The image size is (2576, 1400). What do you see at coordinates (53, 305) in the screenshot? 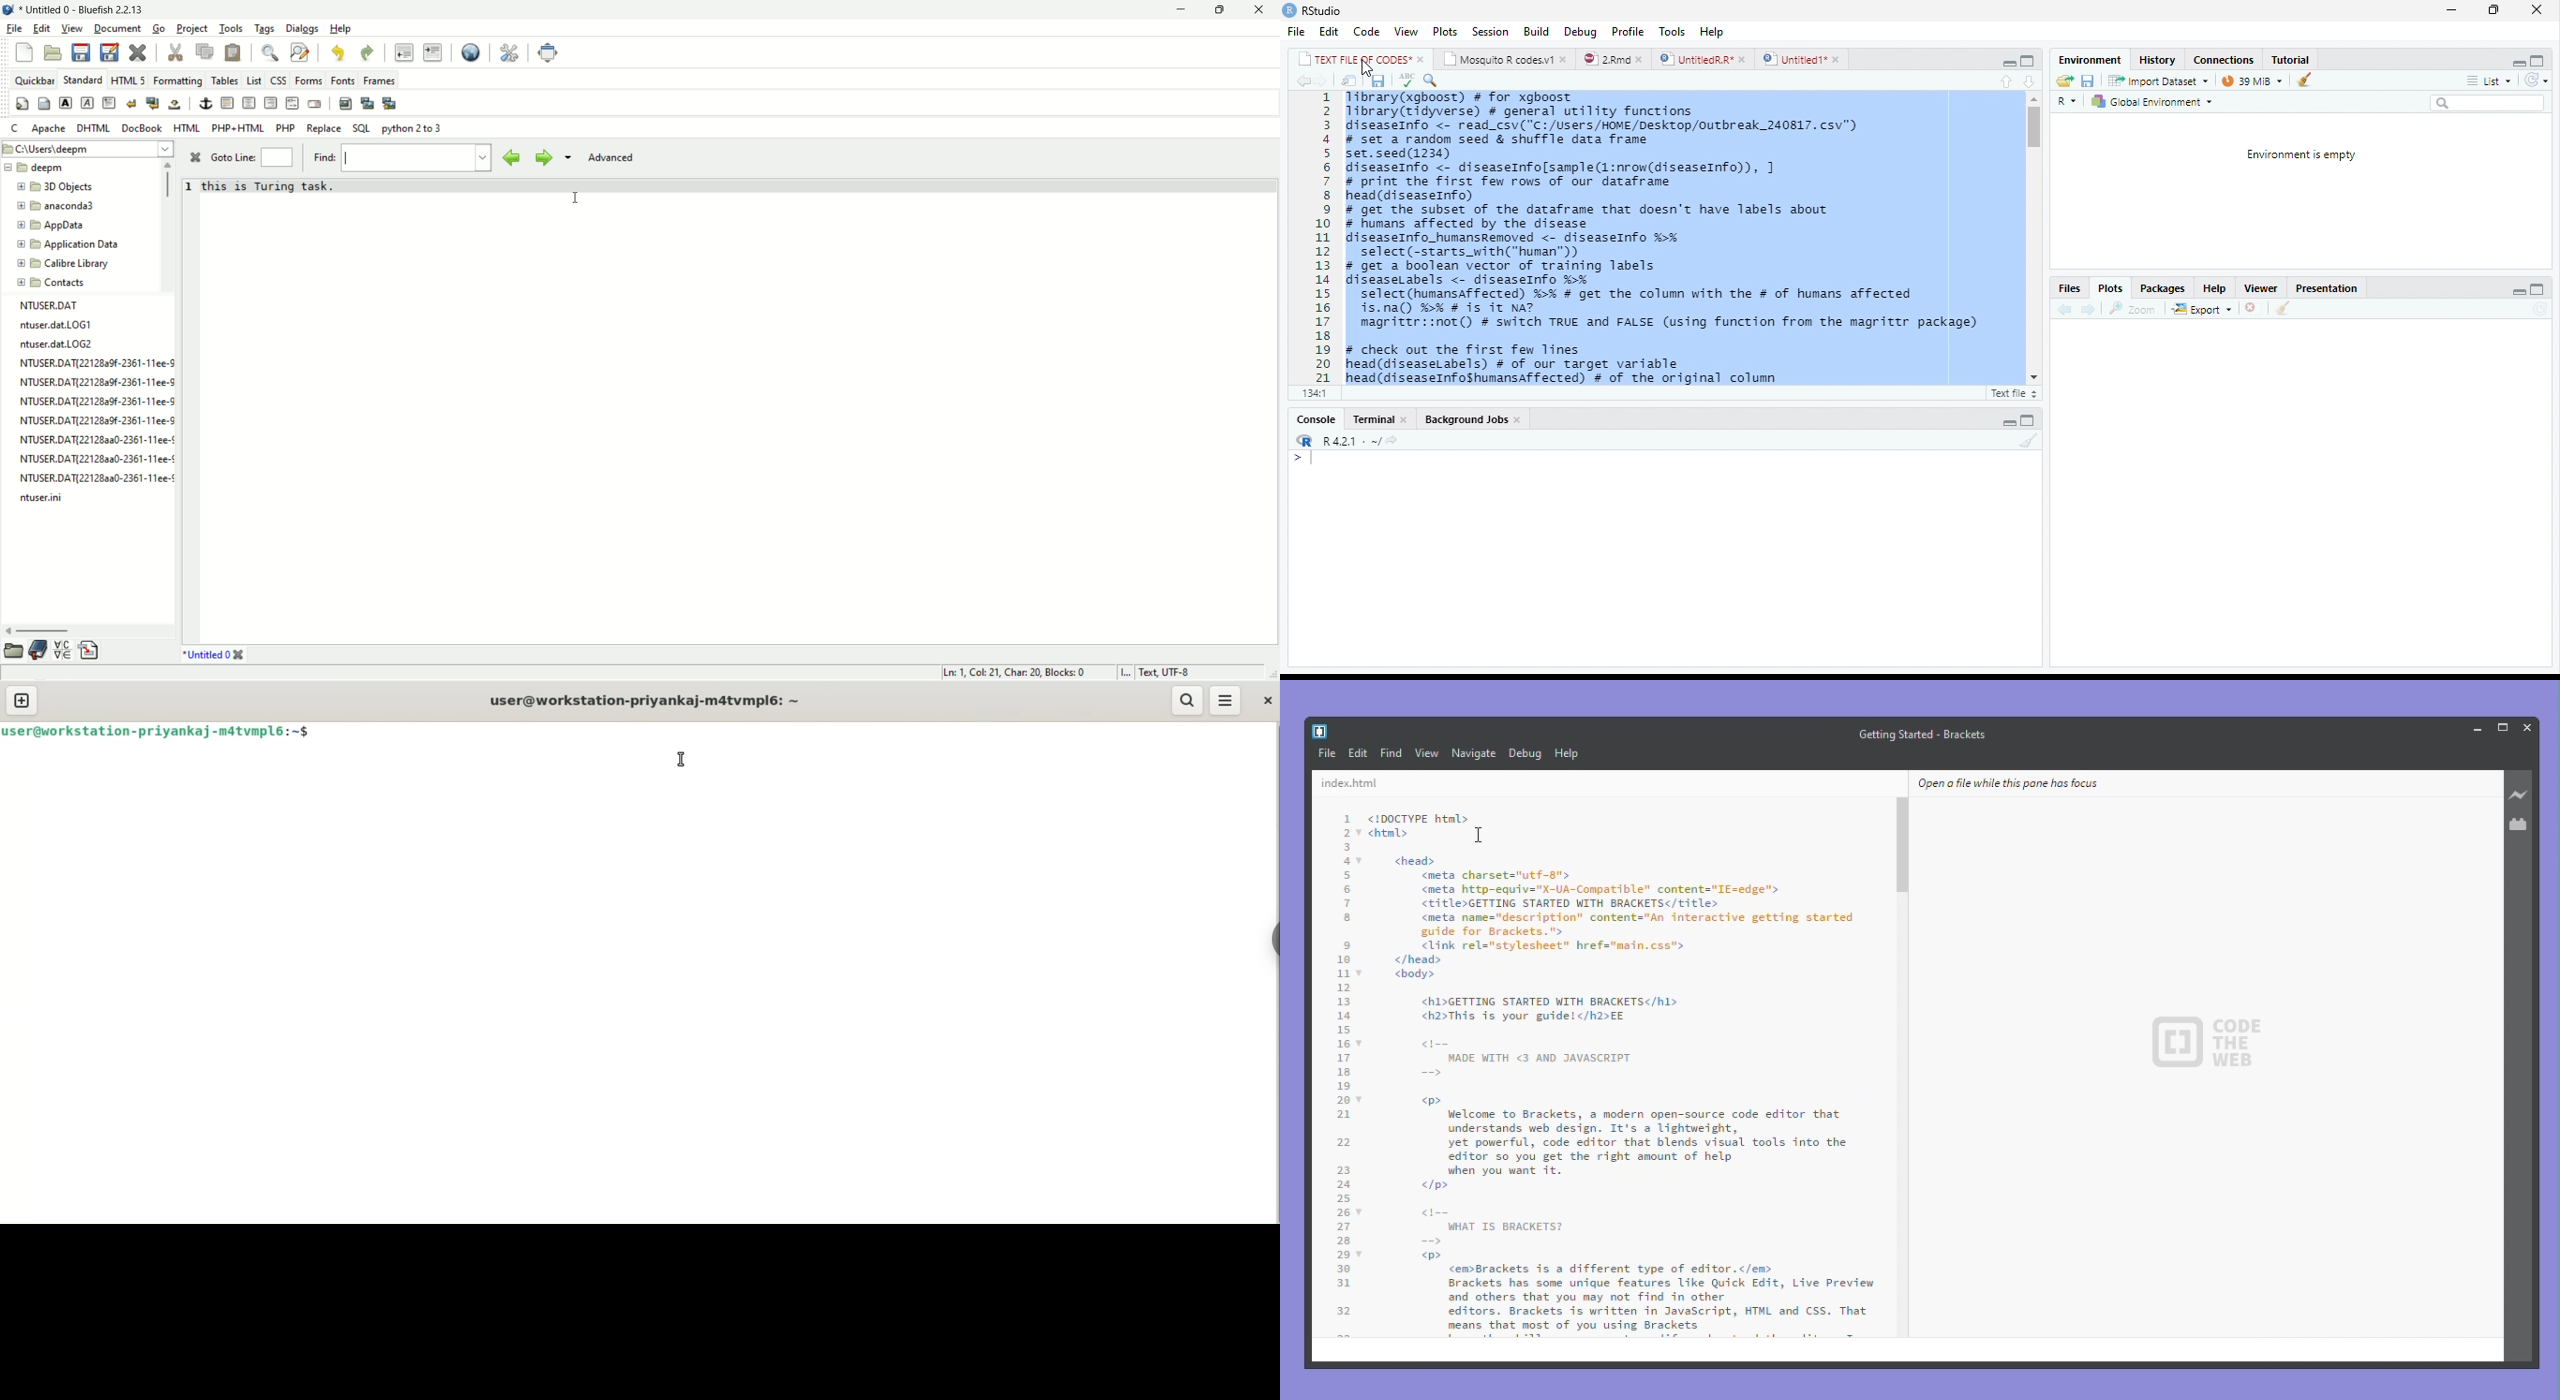
I see `NTUSER.DAT` at bounding box center [53, 305].